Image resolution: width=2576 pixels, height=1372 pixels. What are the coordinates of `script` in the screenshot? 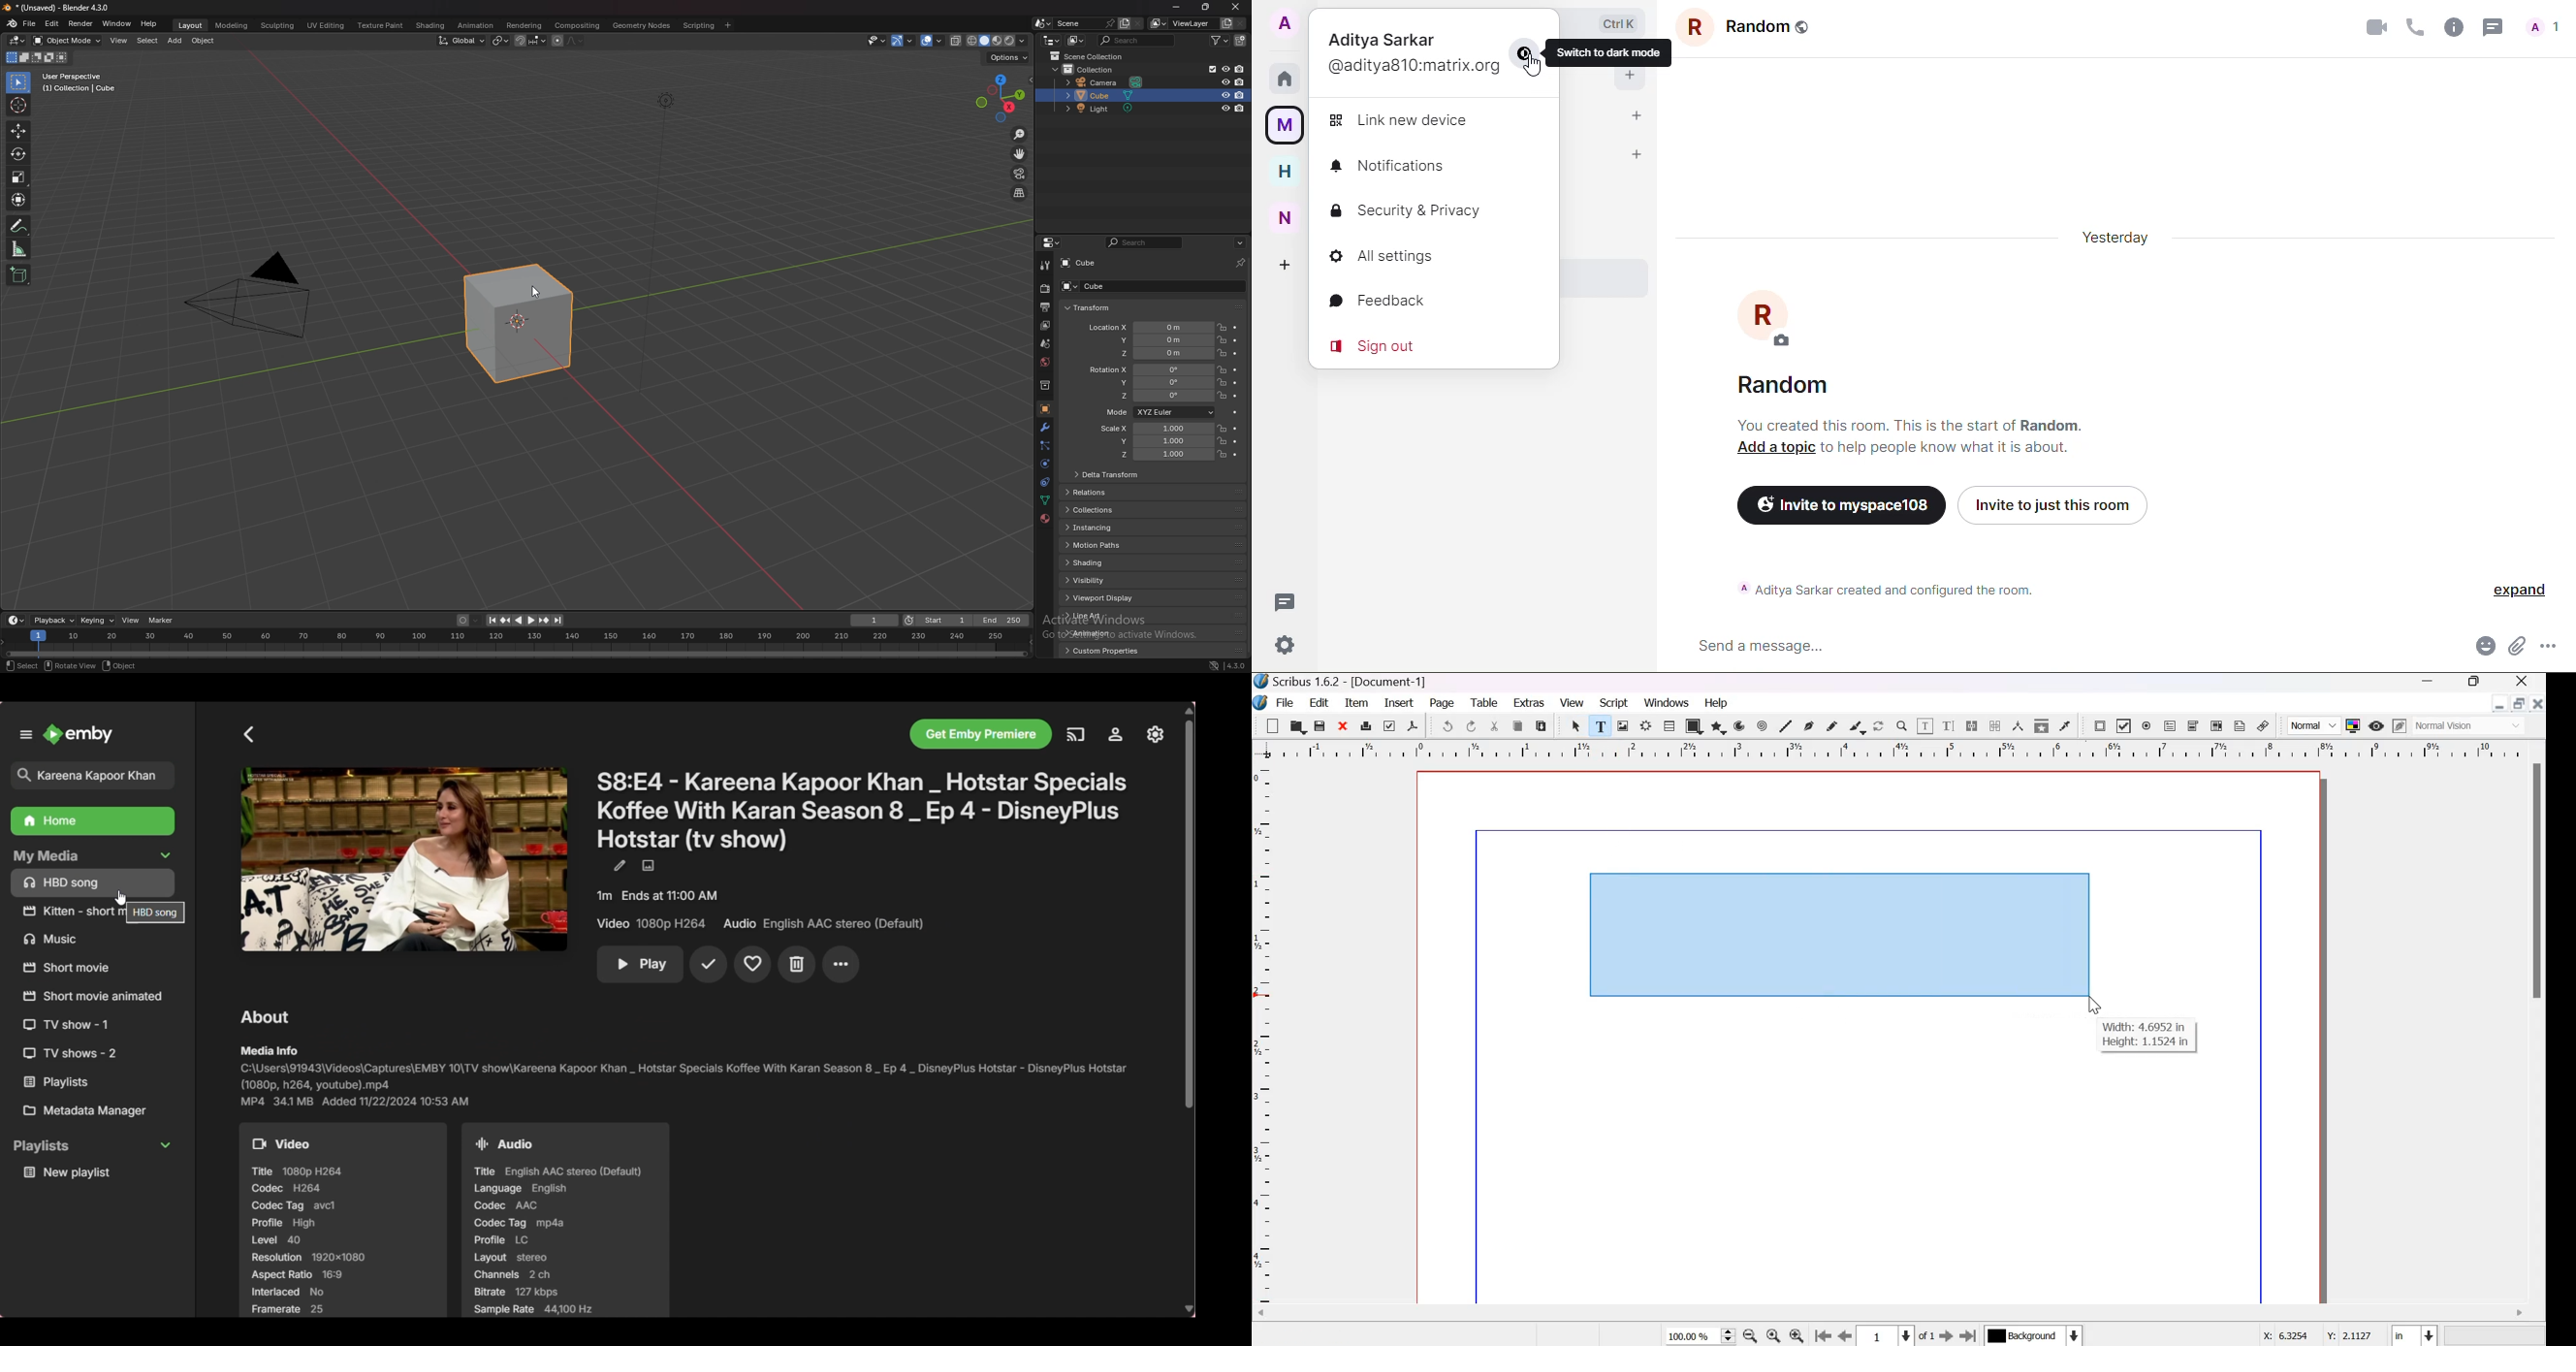 It's located at (1614, 703).